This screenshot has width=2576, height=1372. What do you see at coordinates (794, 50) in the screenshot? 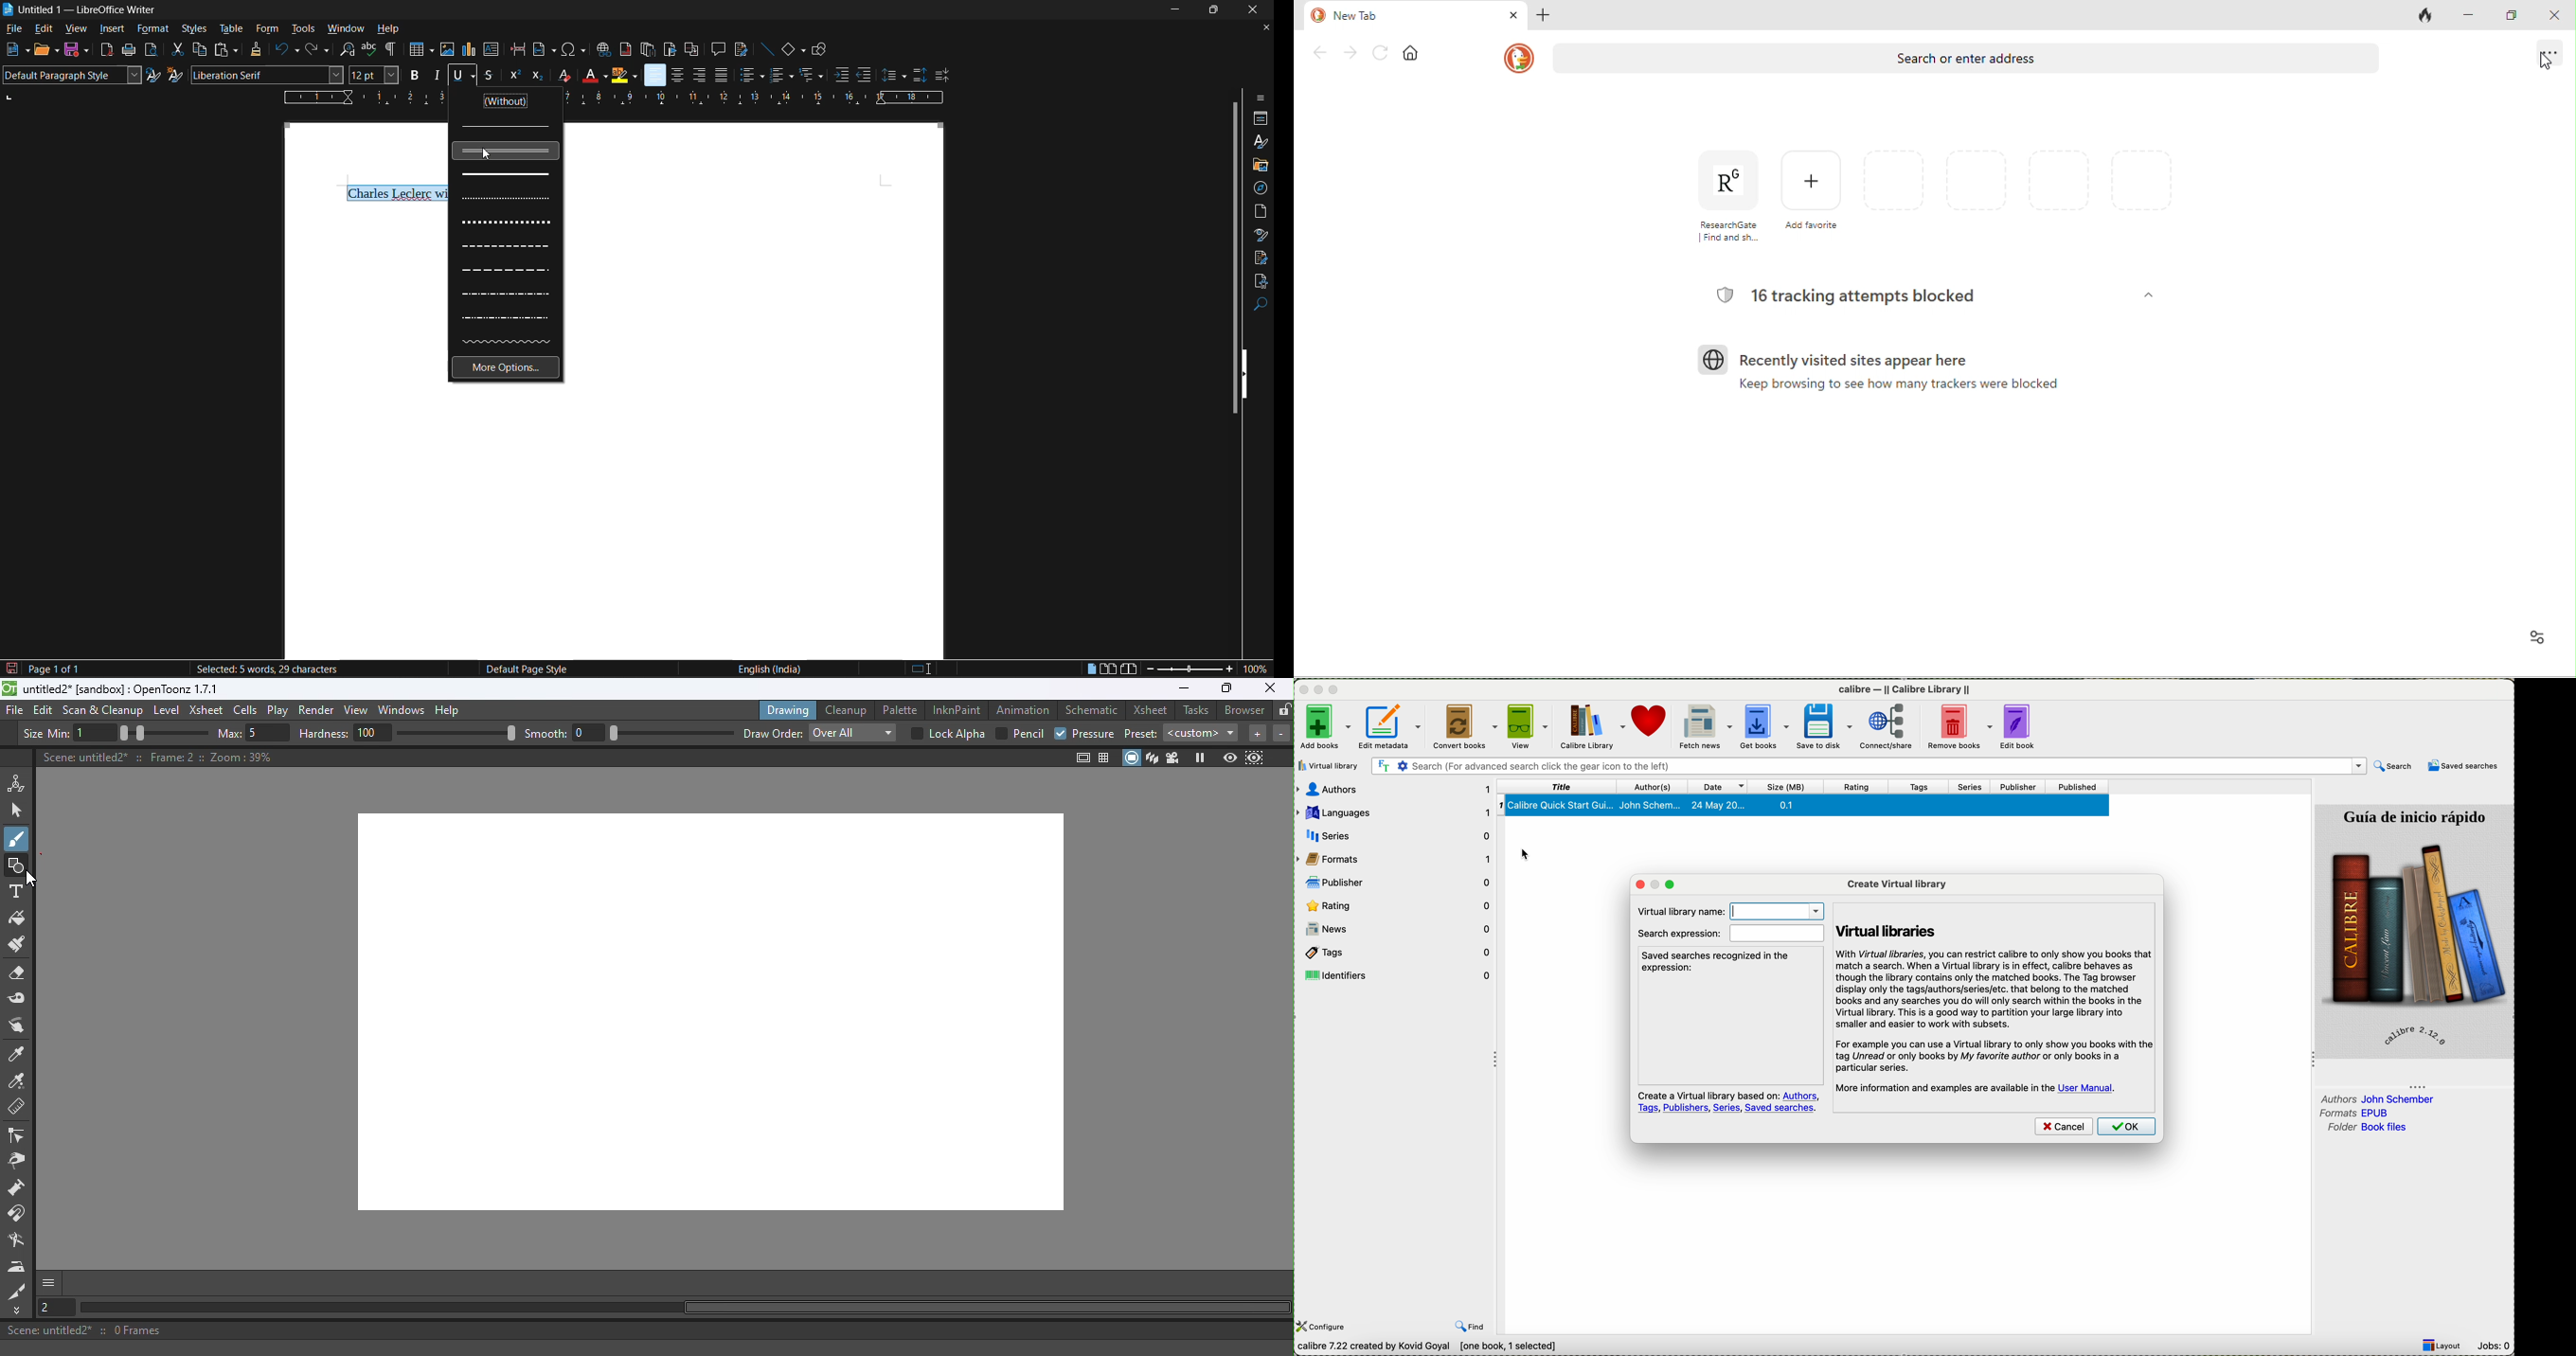
I see `basic shapes` at bounding box center [794, 50].